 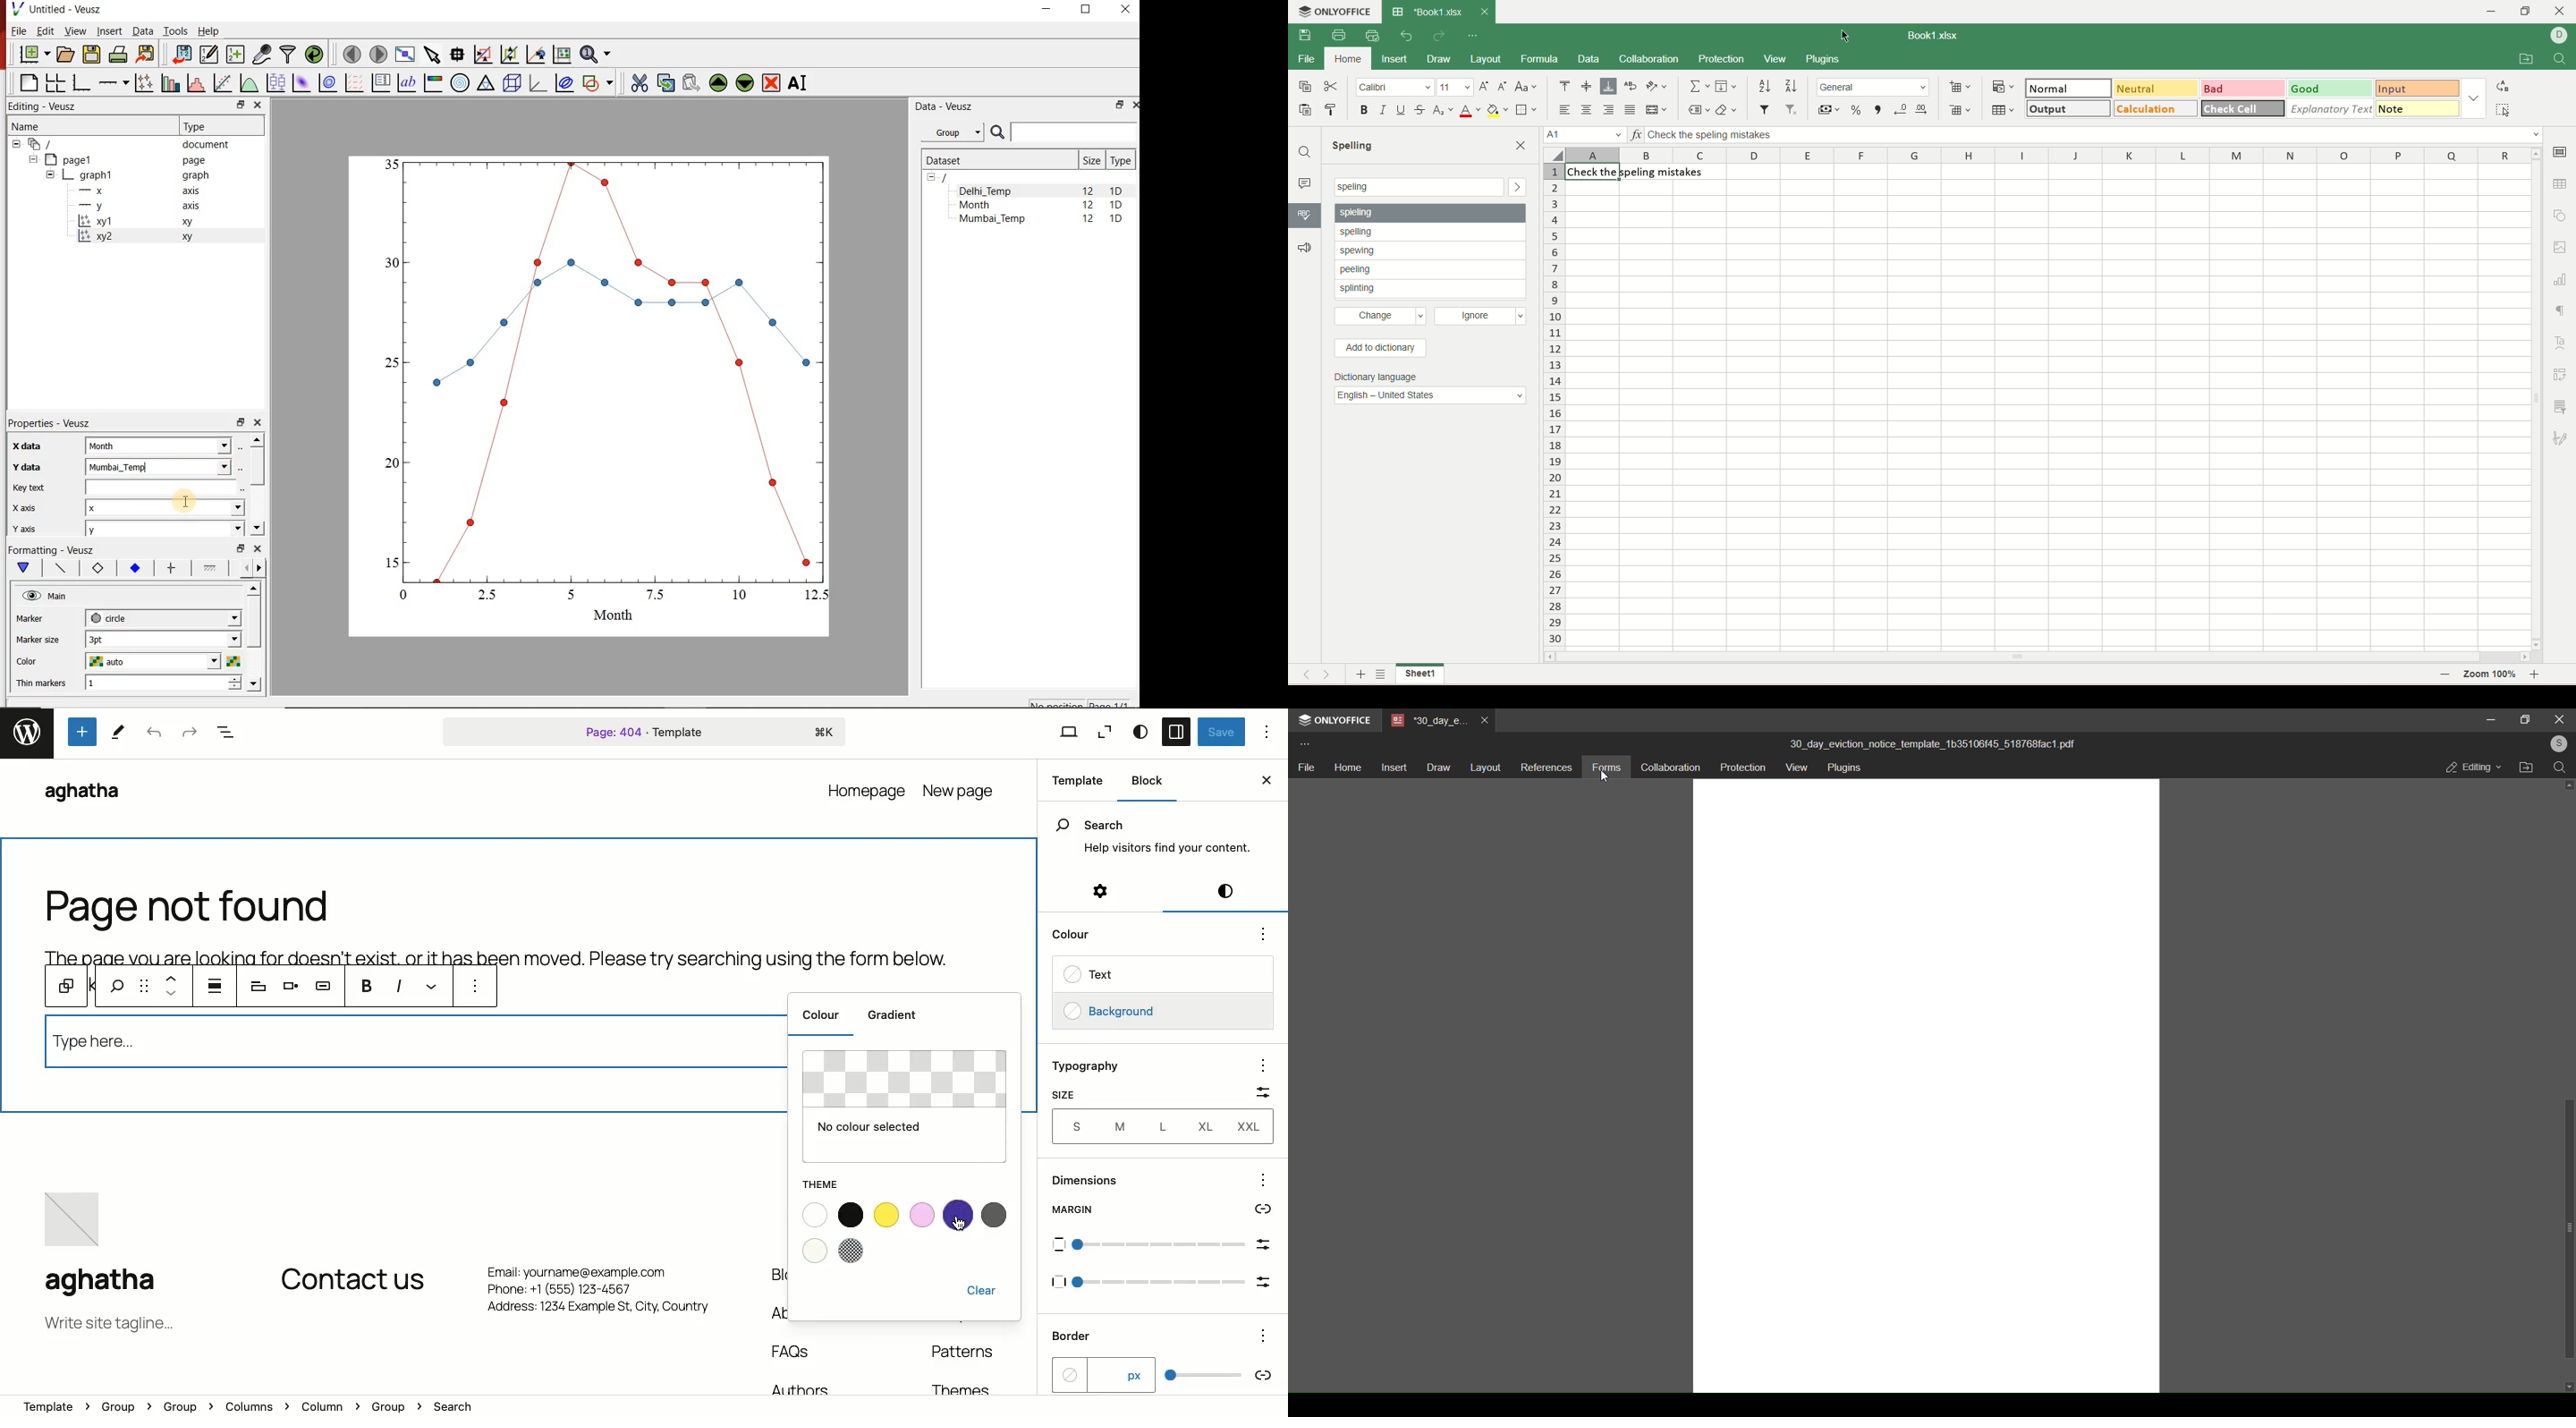 What do you see at coordinates (692, 82) in the screenshot?
I see `paste widget from the clipboard` at bounding box center [692, 82].